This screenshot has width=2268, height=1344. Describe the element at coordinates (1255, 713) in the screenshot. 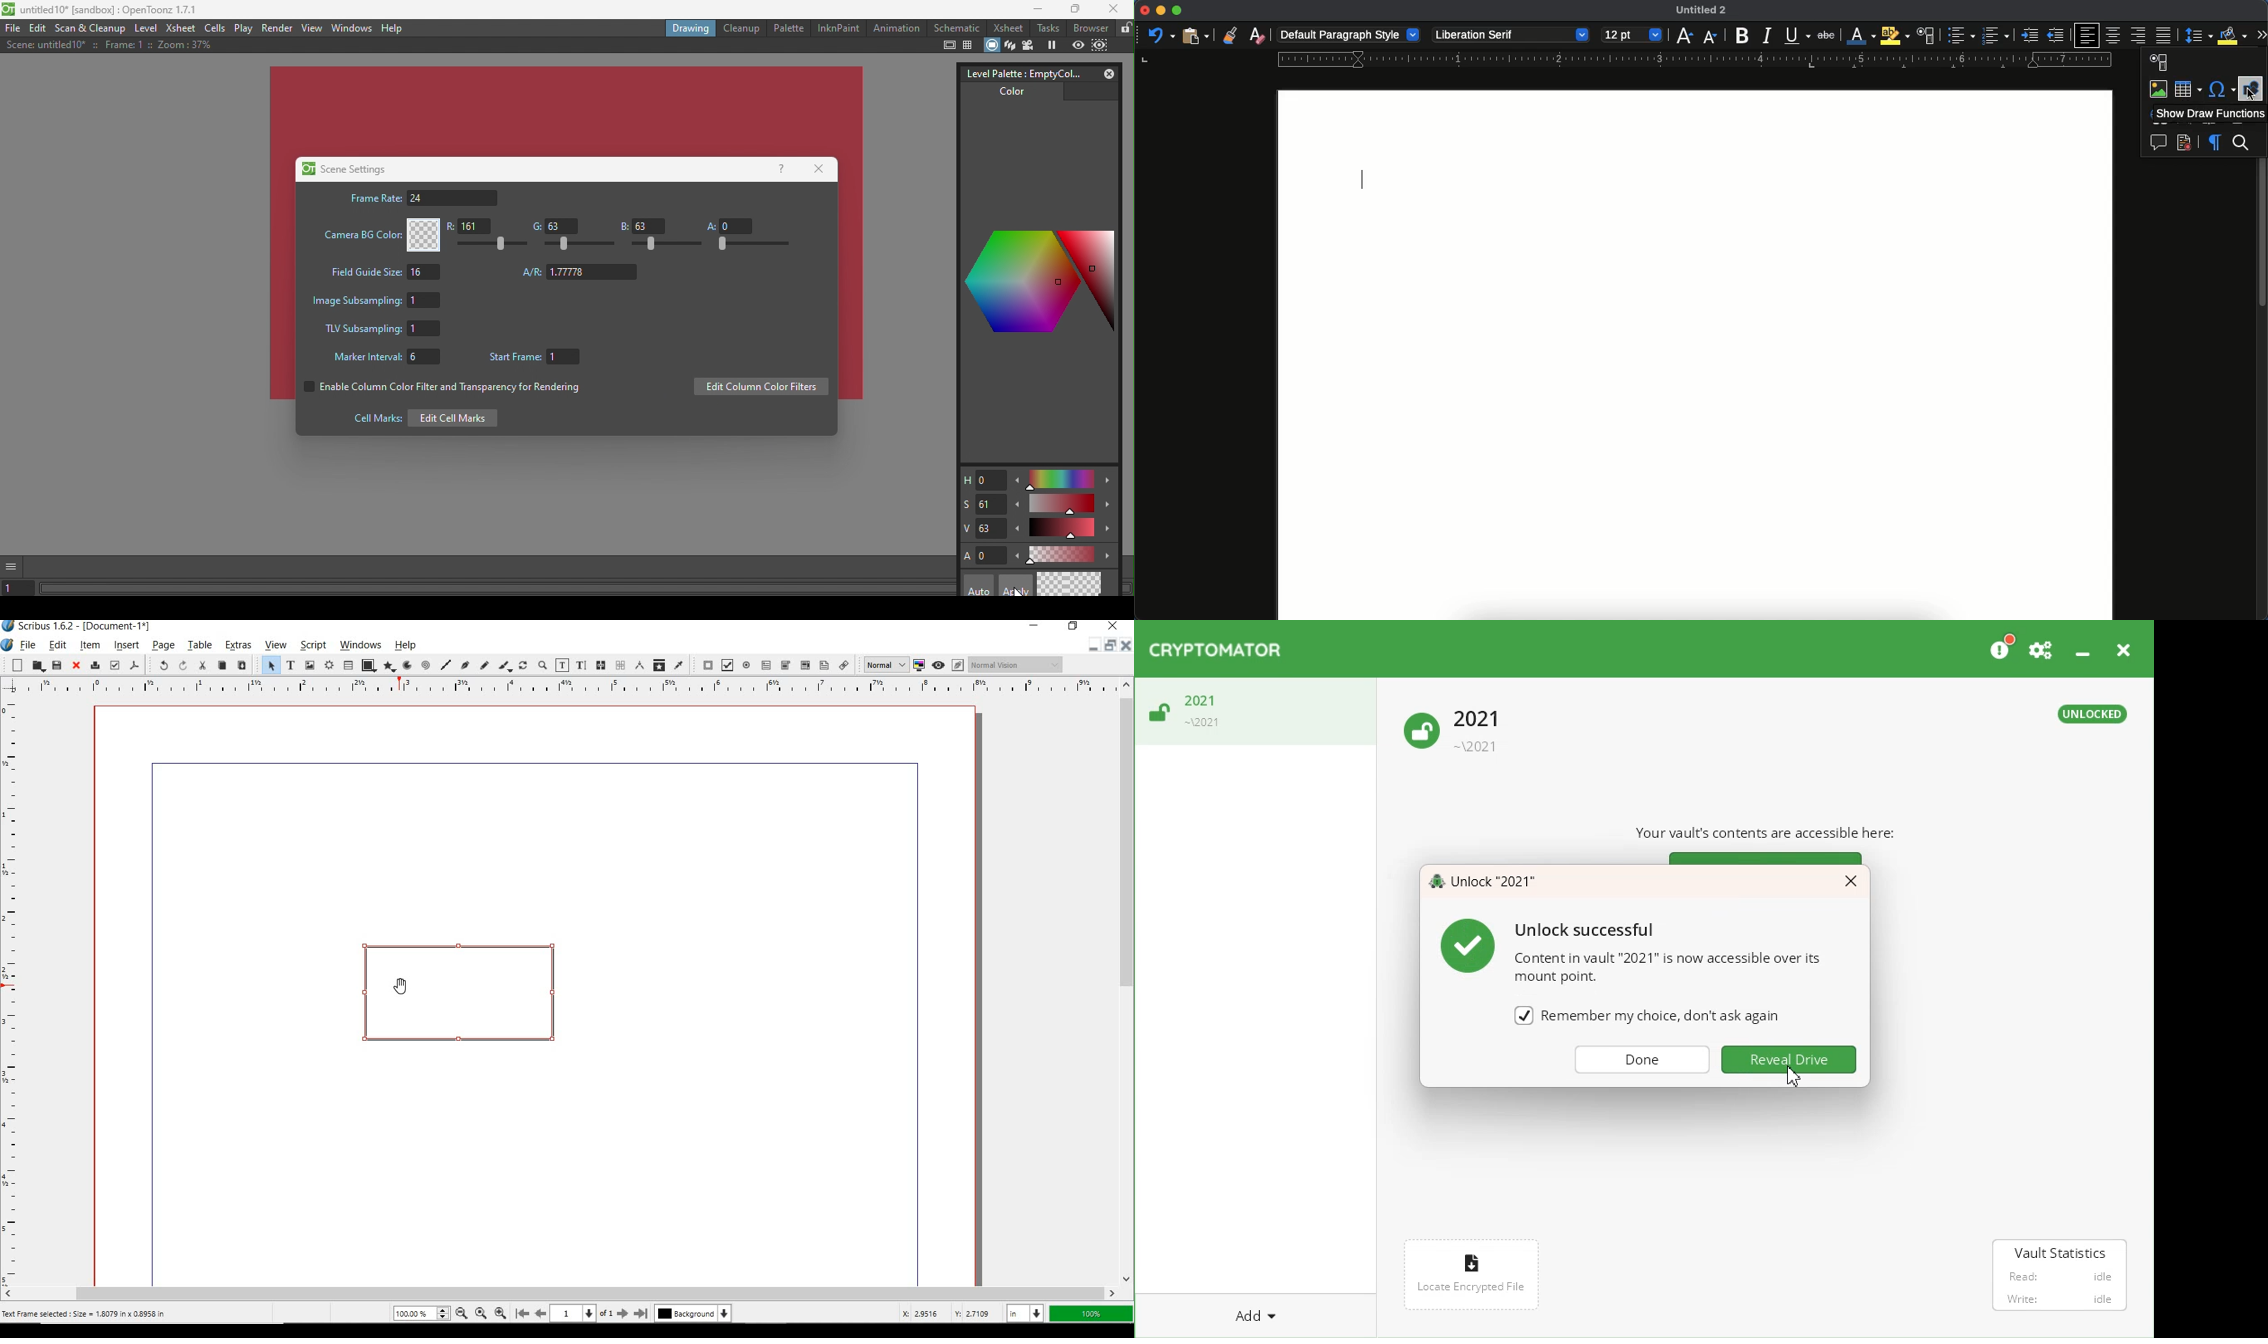

I see `Unlock Vault` at that location.